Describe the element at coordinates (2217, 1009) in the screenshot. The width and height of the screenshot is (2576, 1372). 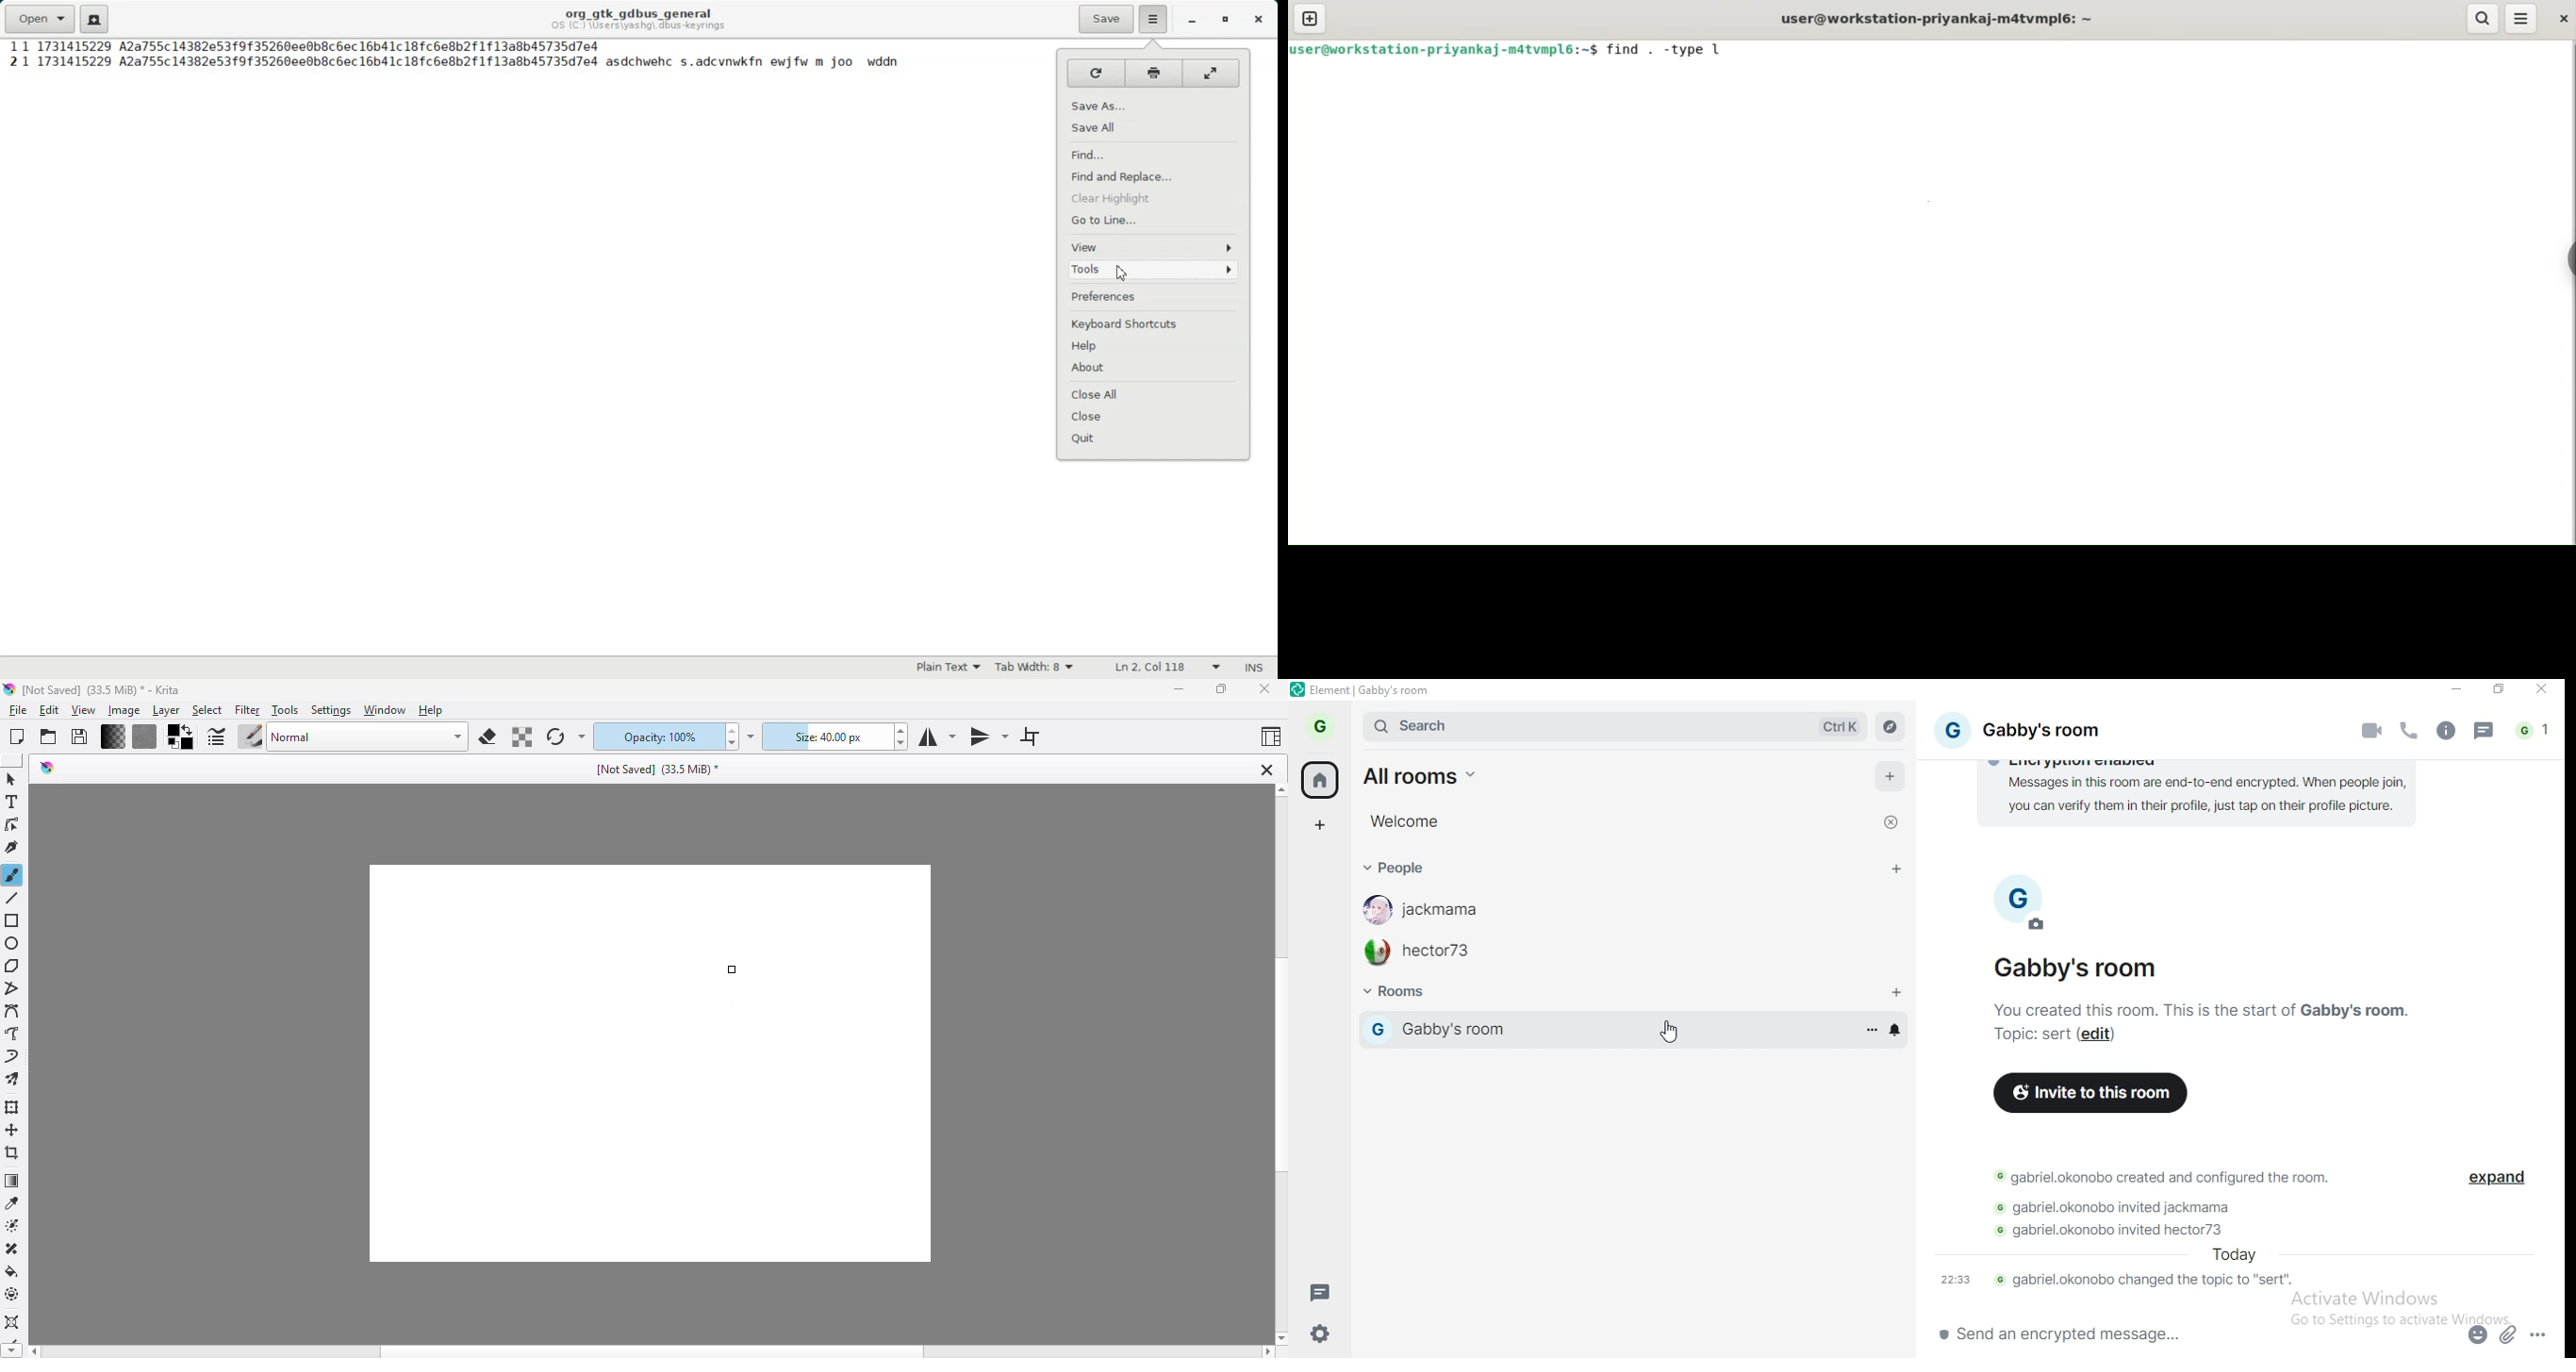
I see `text 2` at that location.